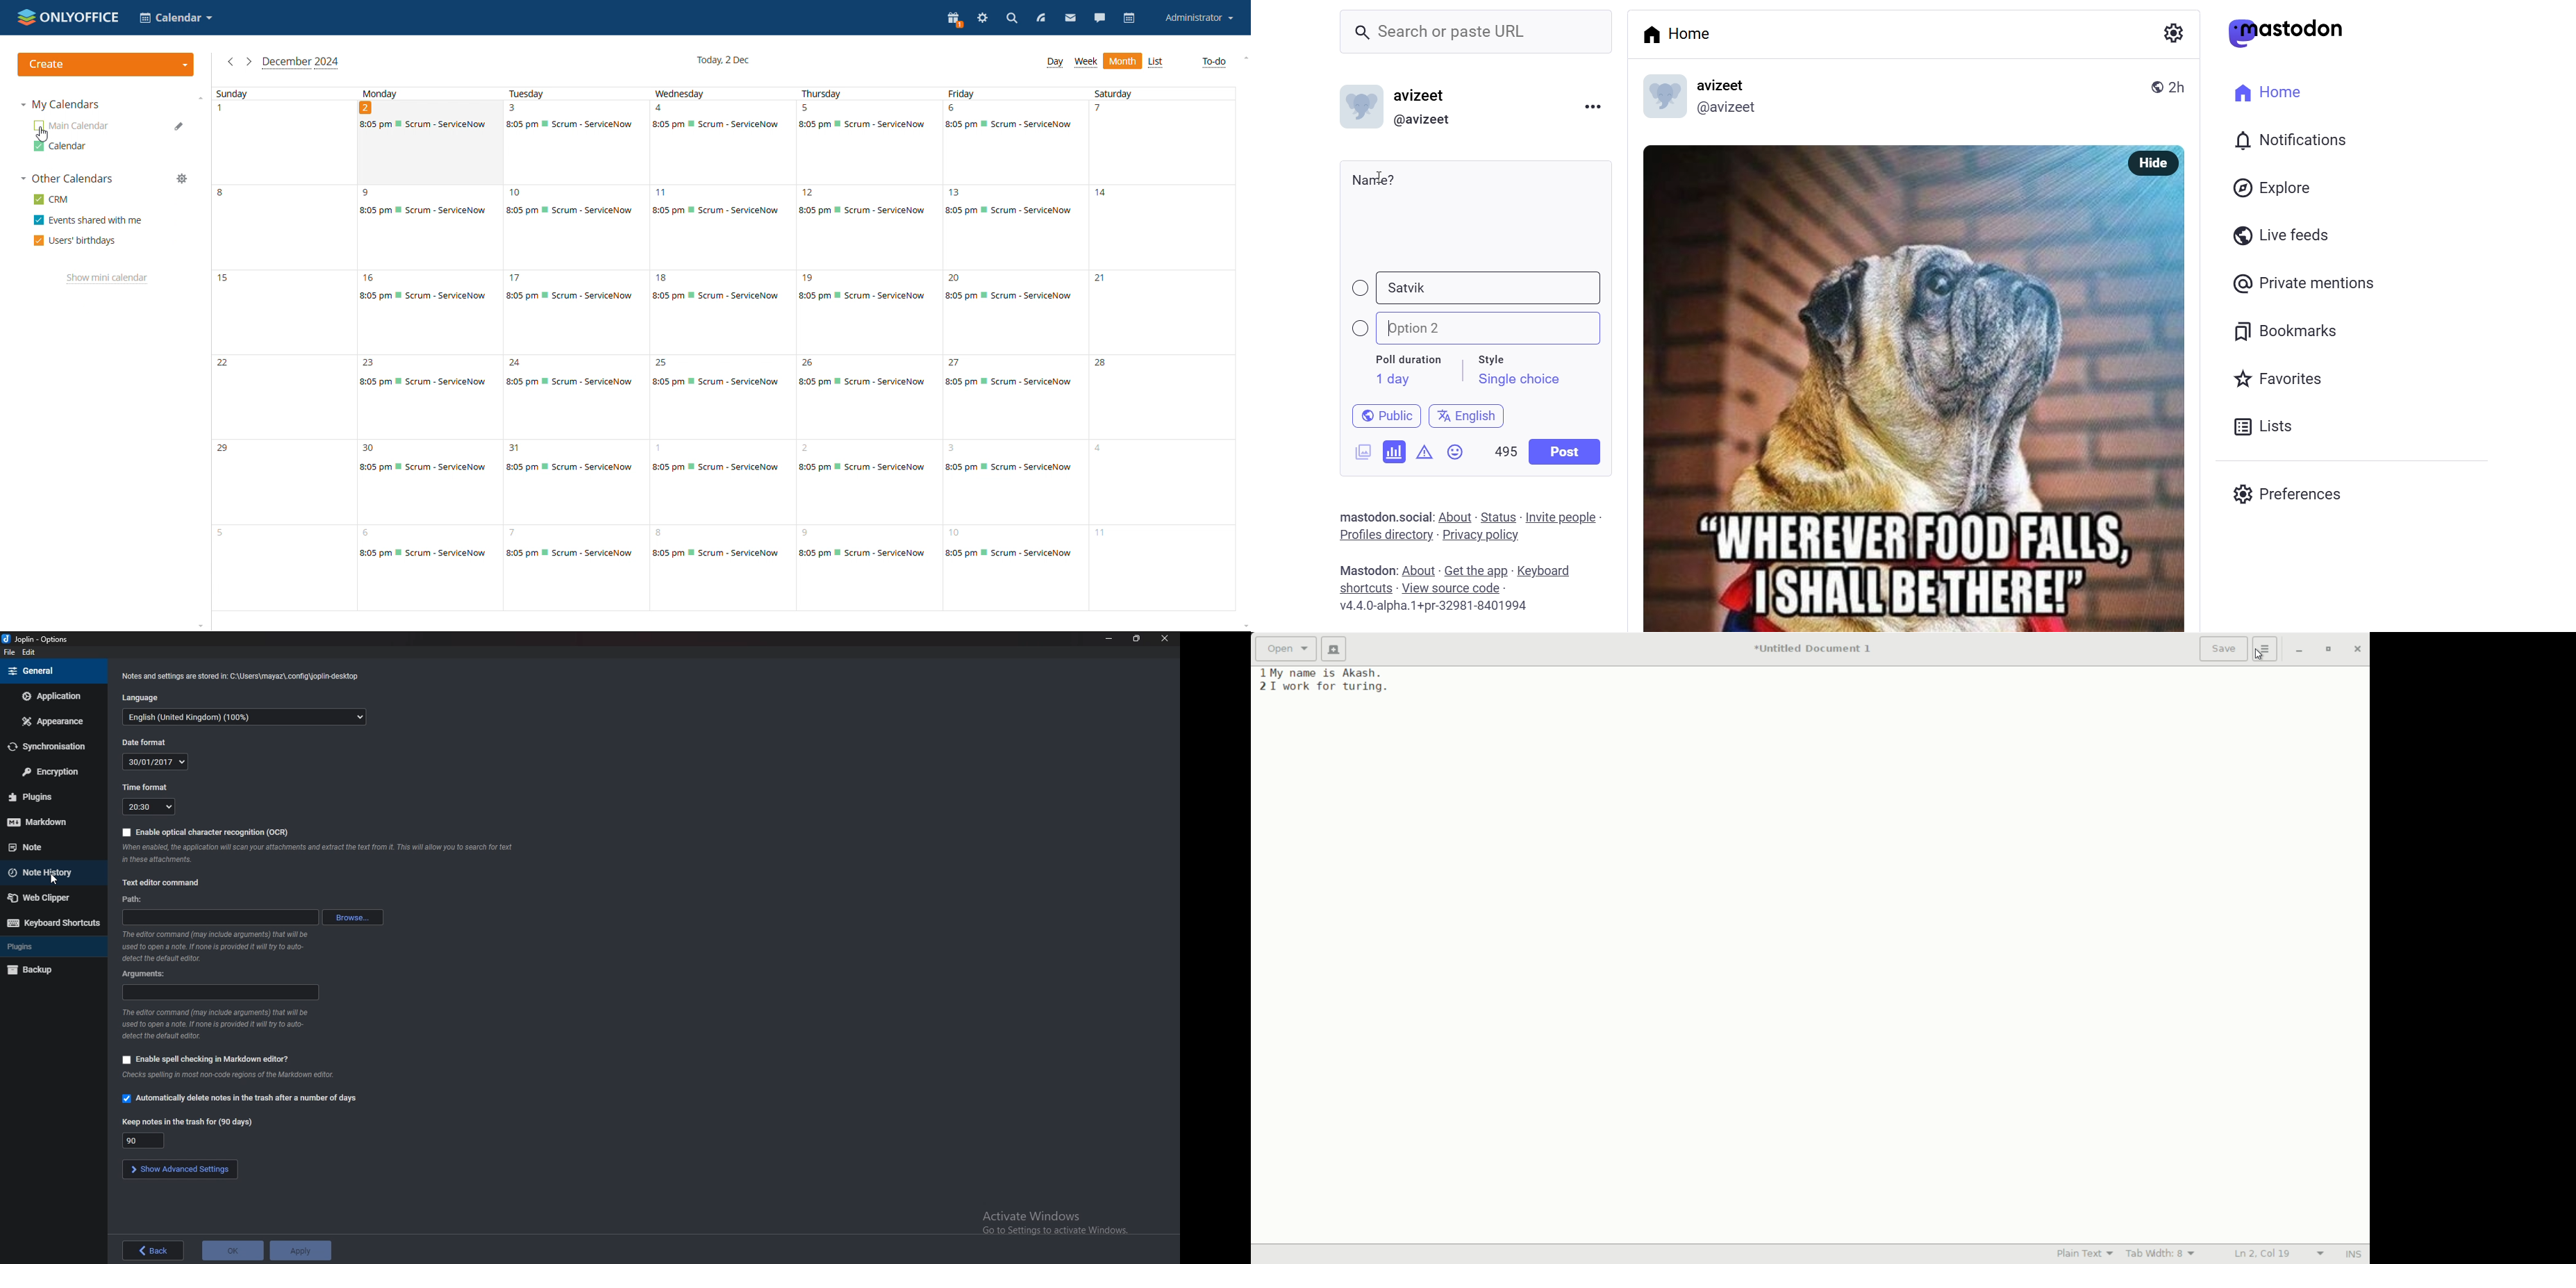  What do you see at coordinates (1053, 1223) in the screenshot?
I see `Activate Windows
Go to Settings to activate Windows.` at bounding box center [1053, 1223].